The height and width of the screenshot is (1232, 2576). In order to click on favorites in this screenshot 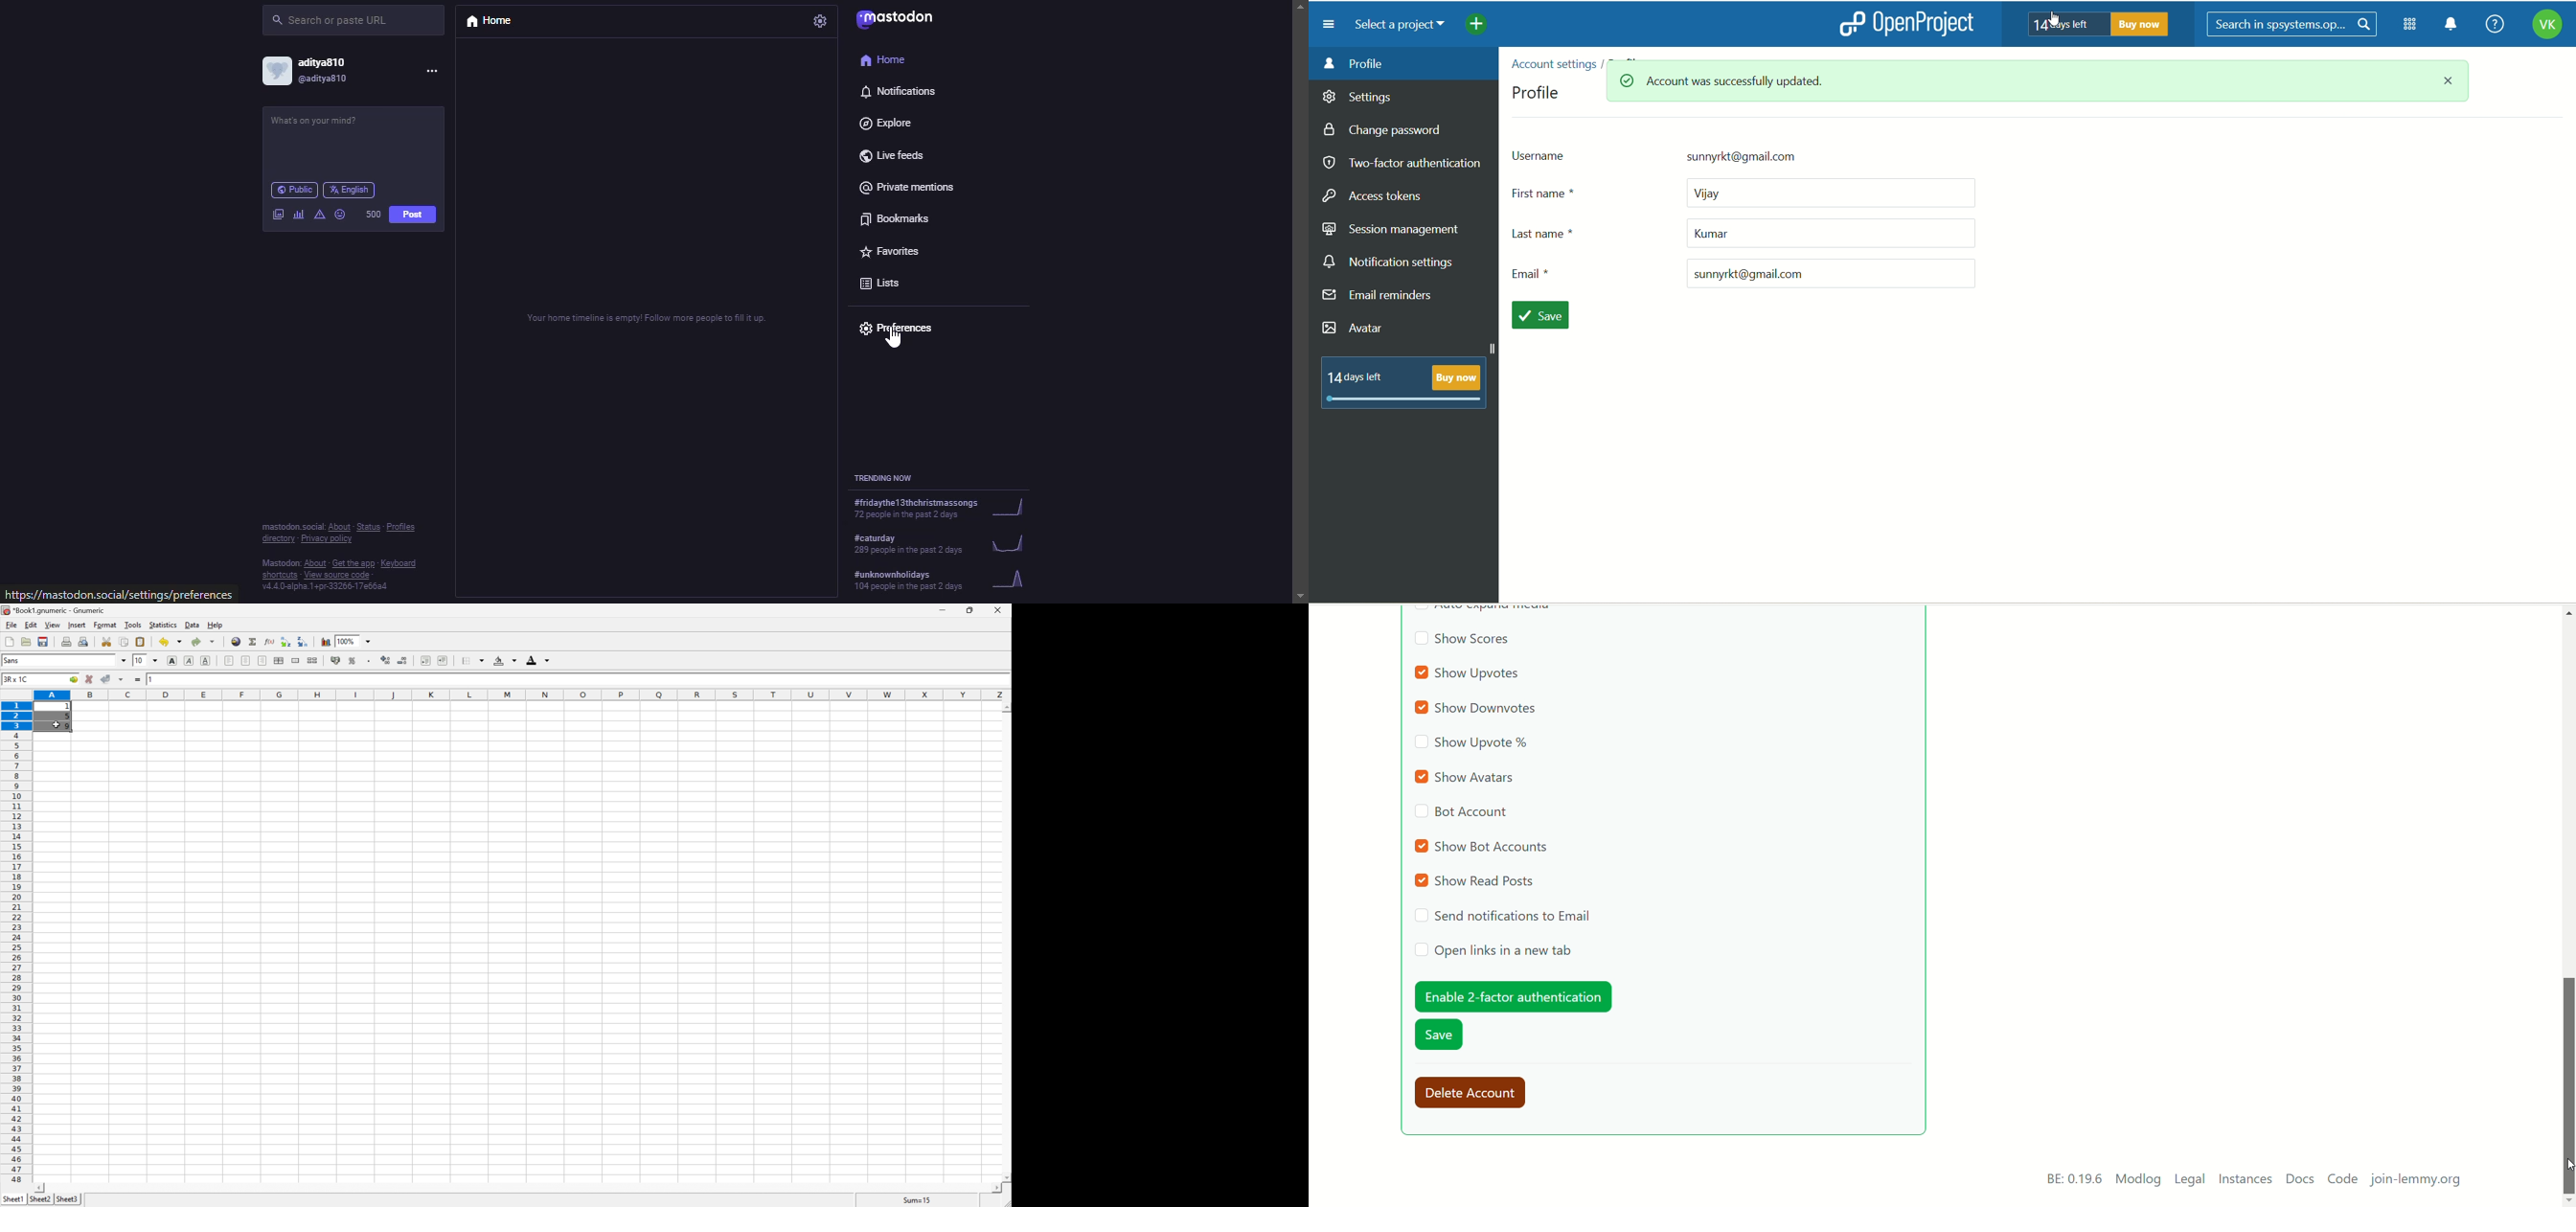, I will do `click(892, 247)`.